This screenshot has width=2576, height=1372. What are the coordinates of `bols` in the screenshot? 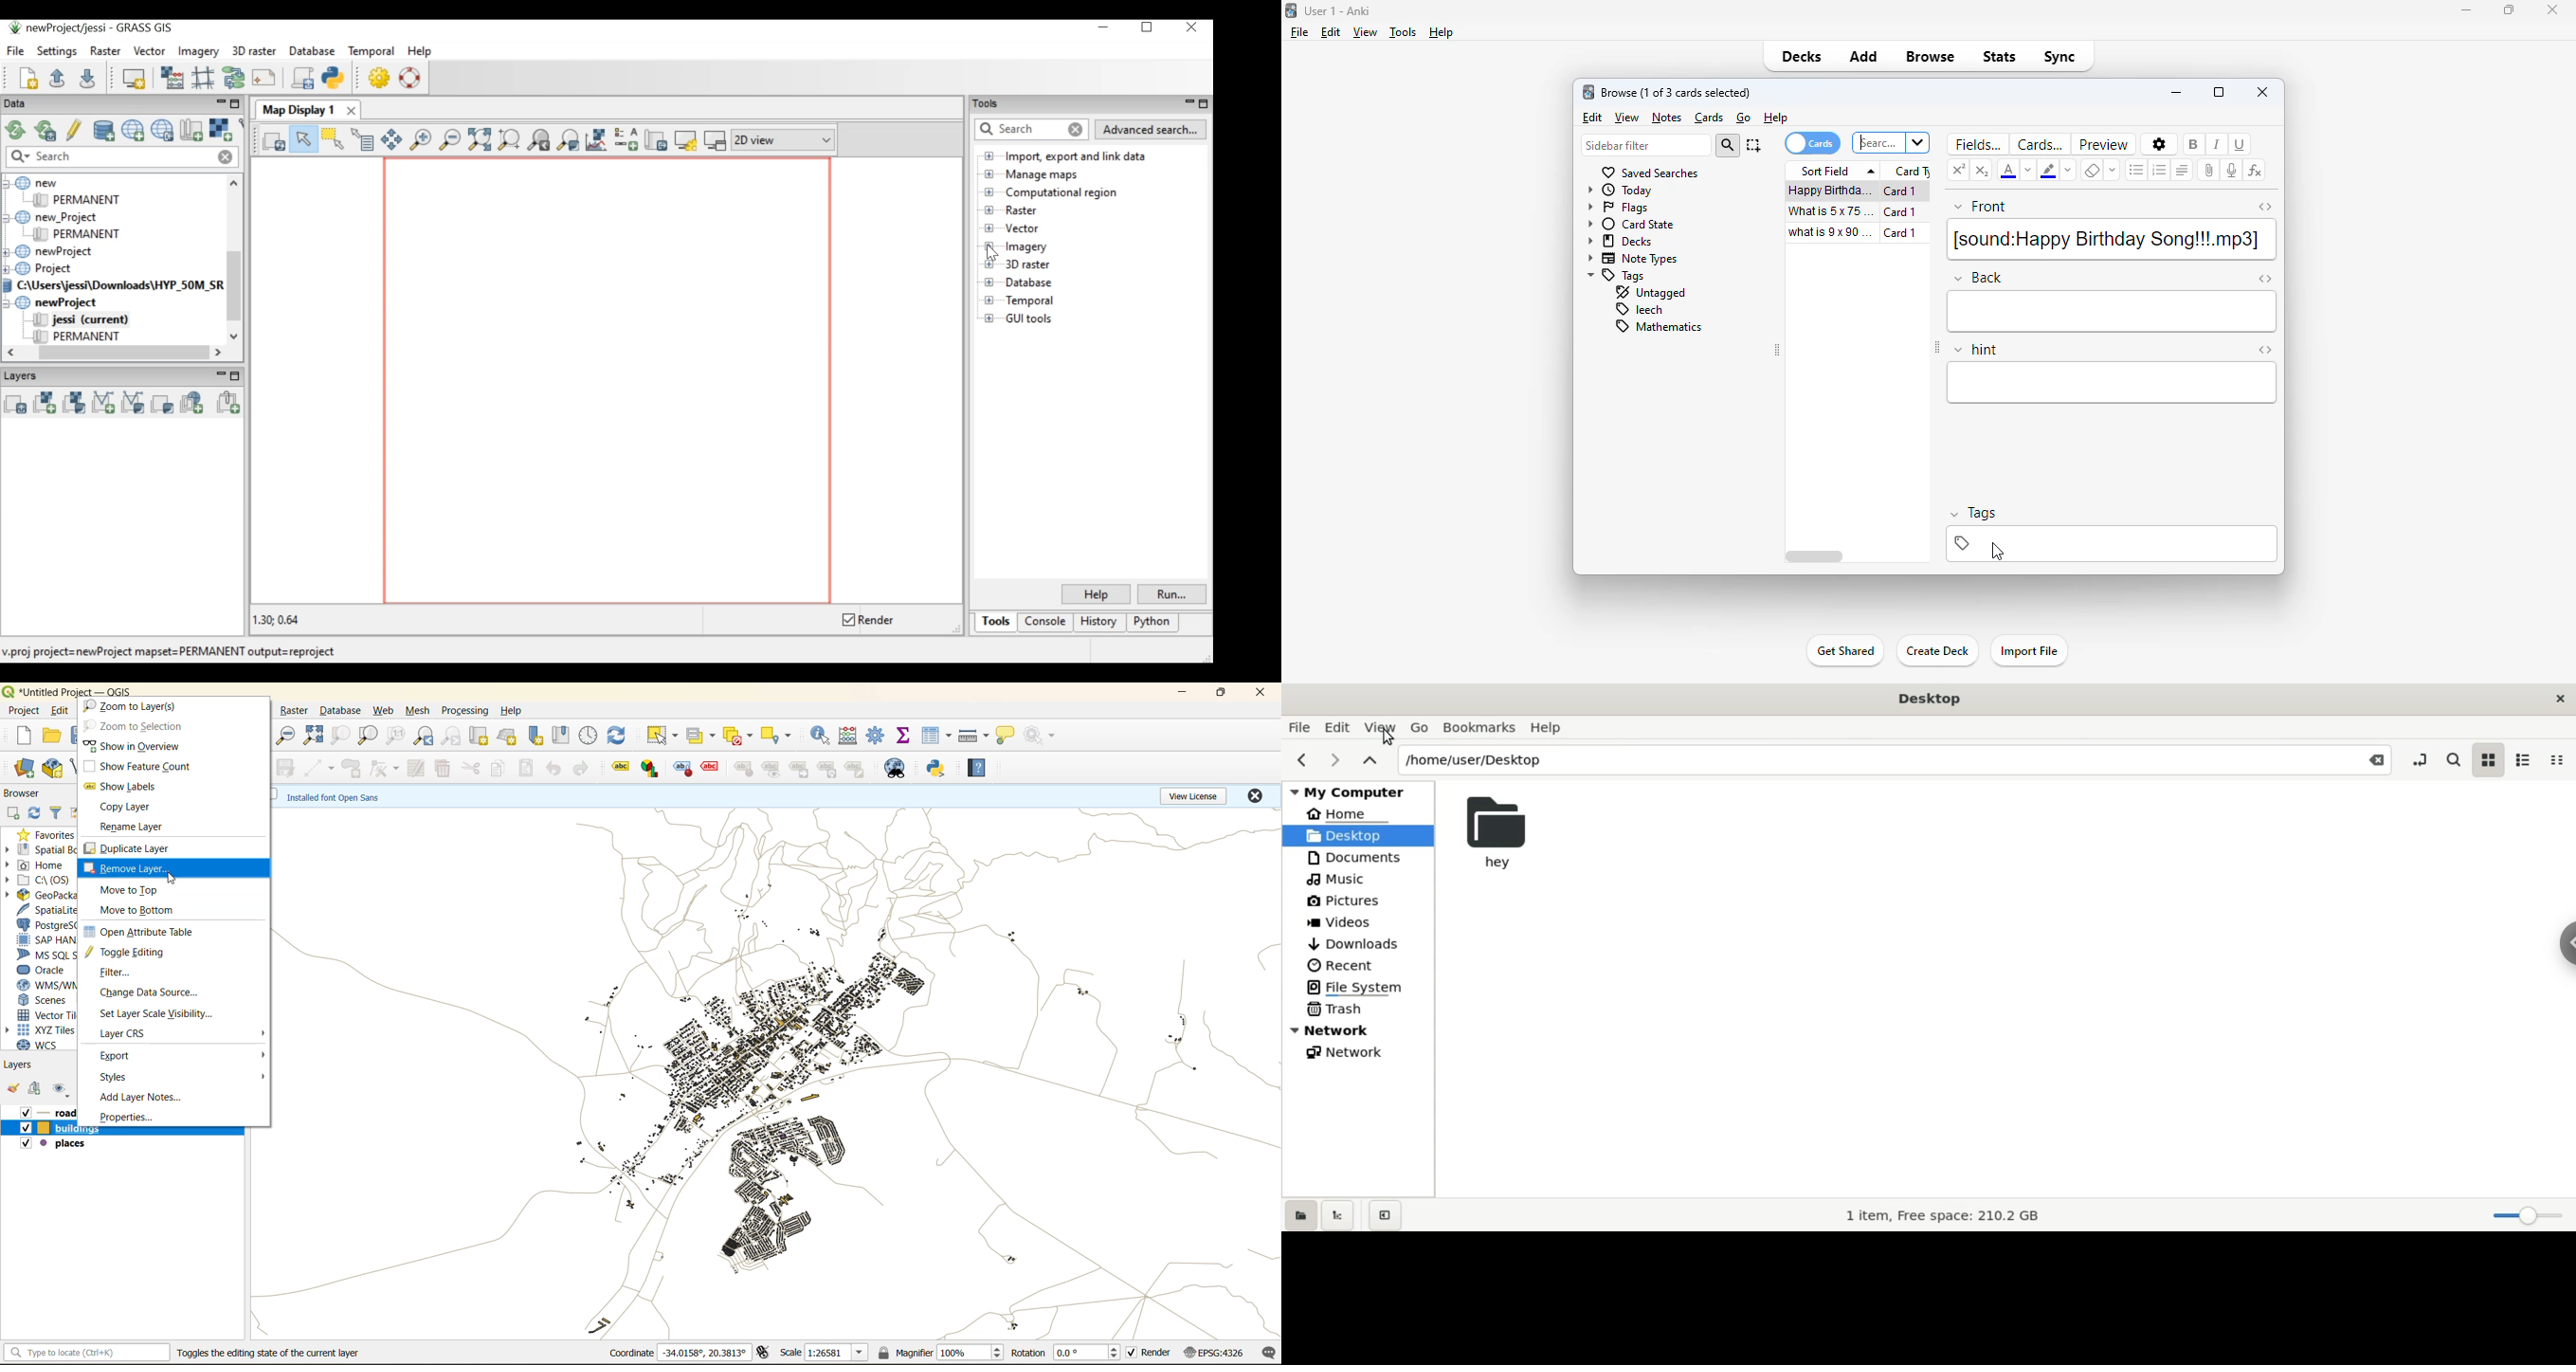 It's located at (2195, 143).